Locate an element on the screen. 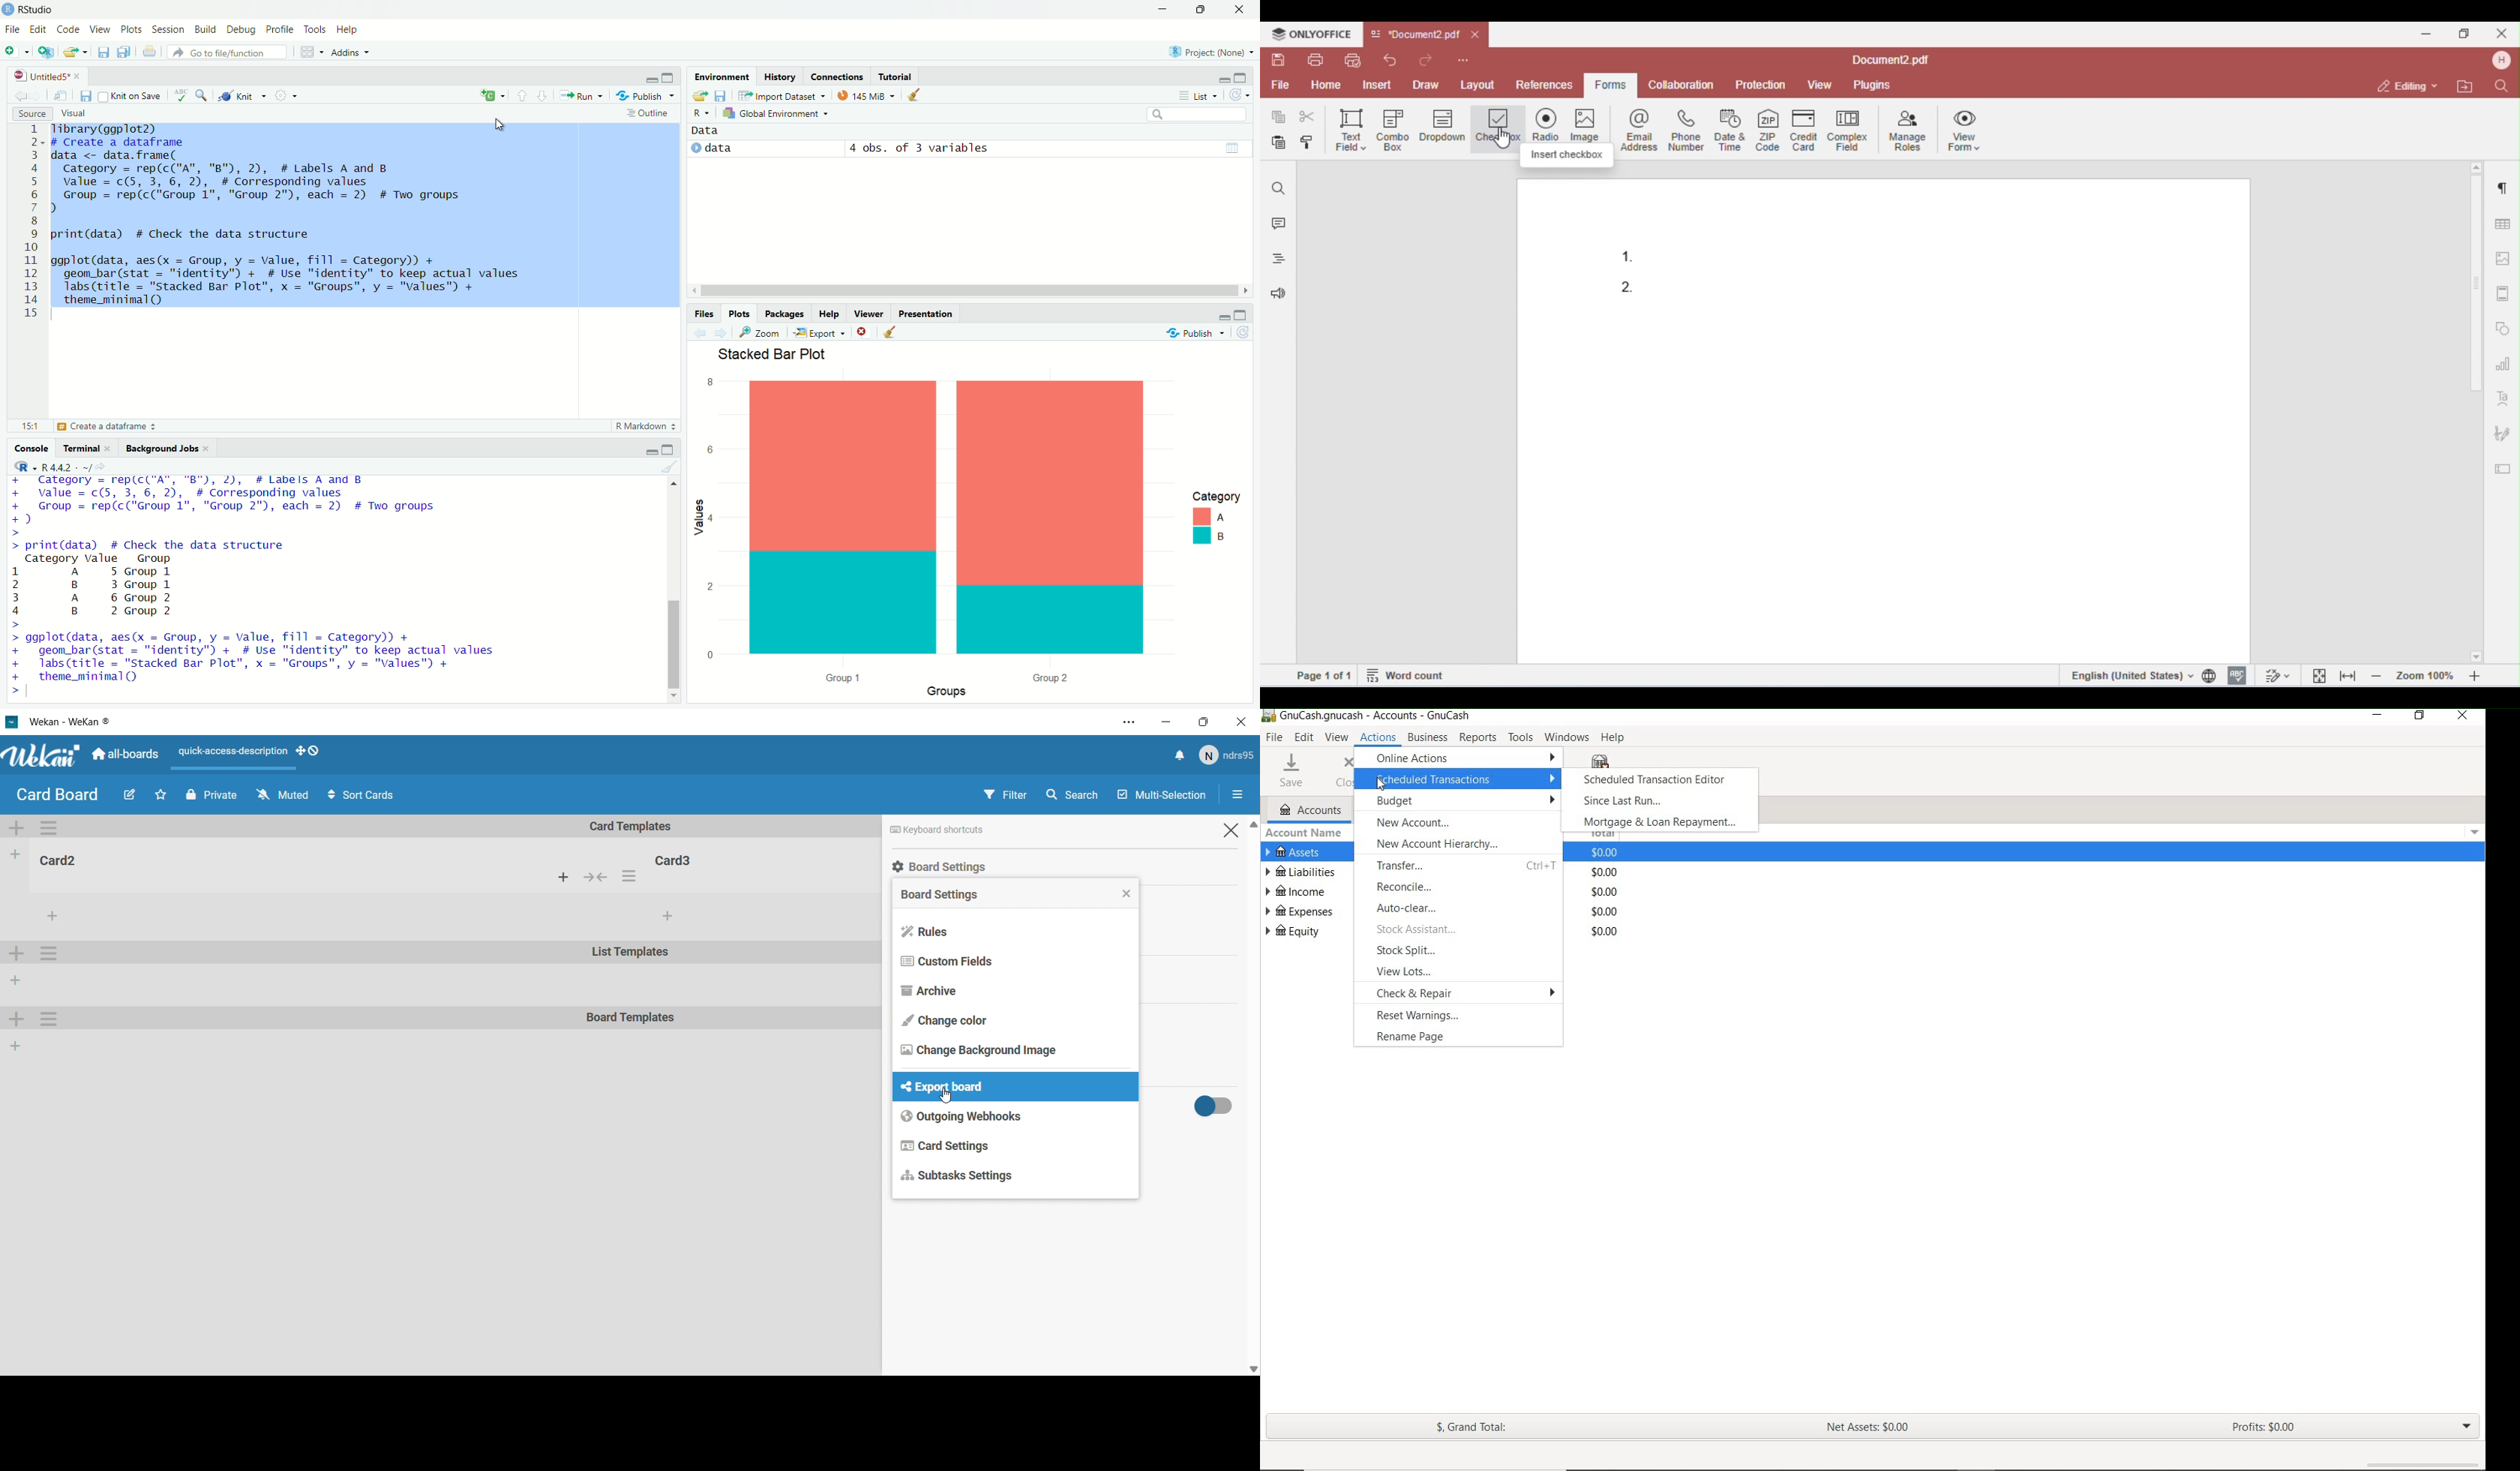  R.4.4.2 ~/ is located at coordinates (77, 466).